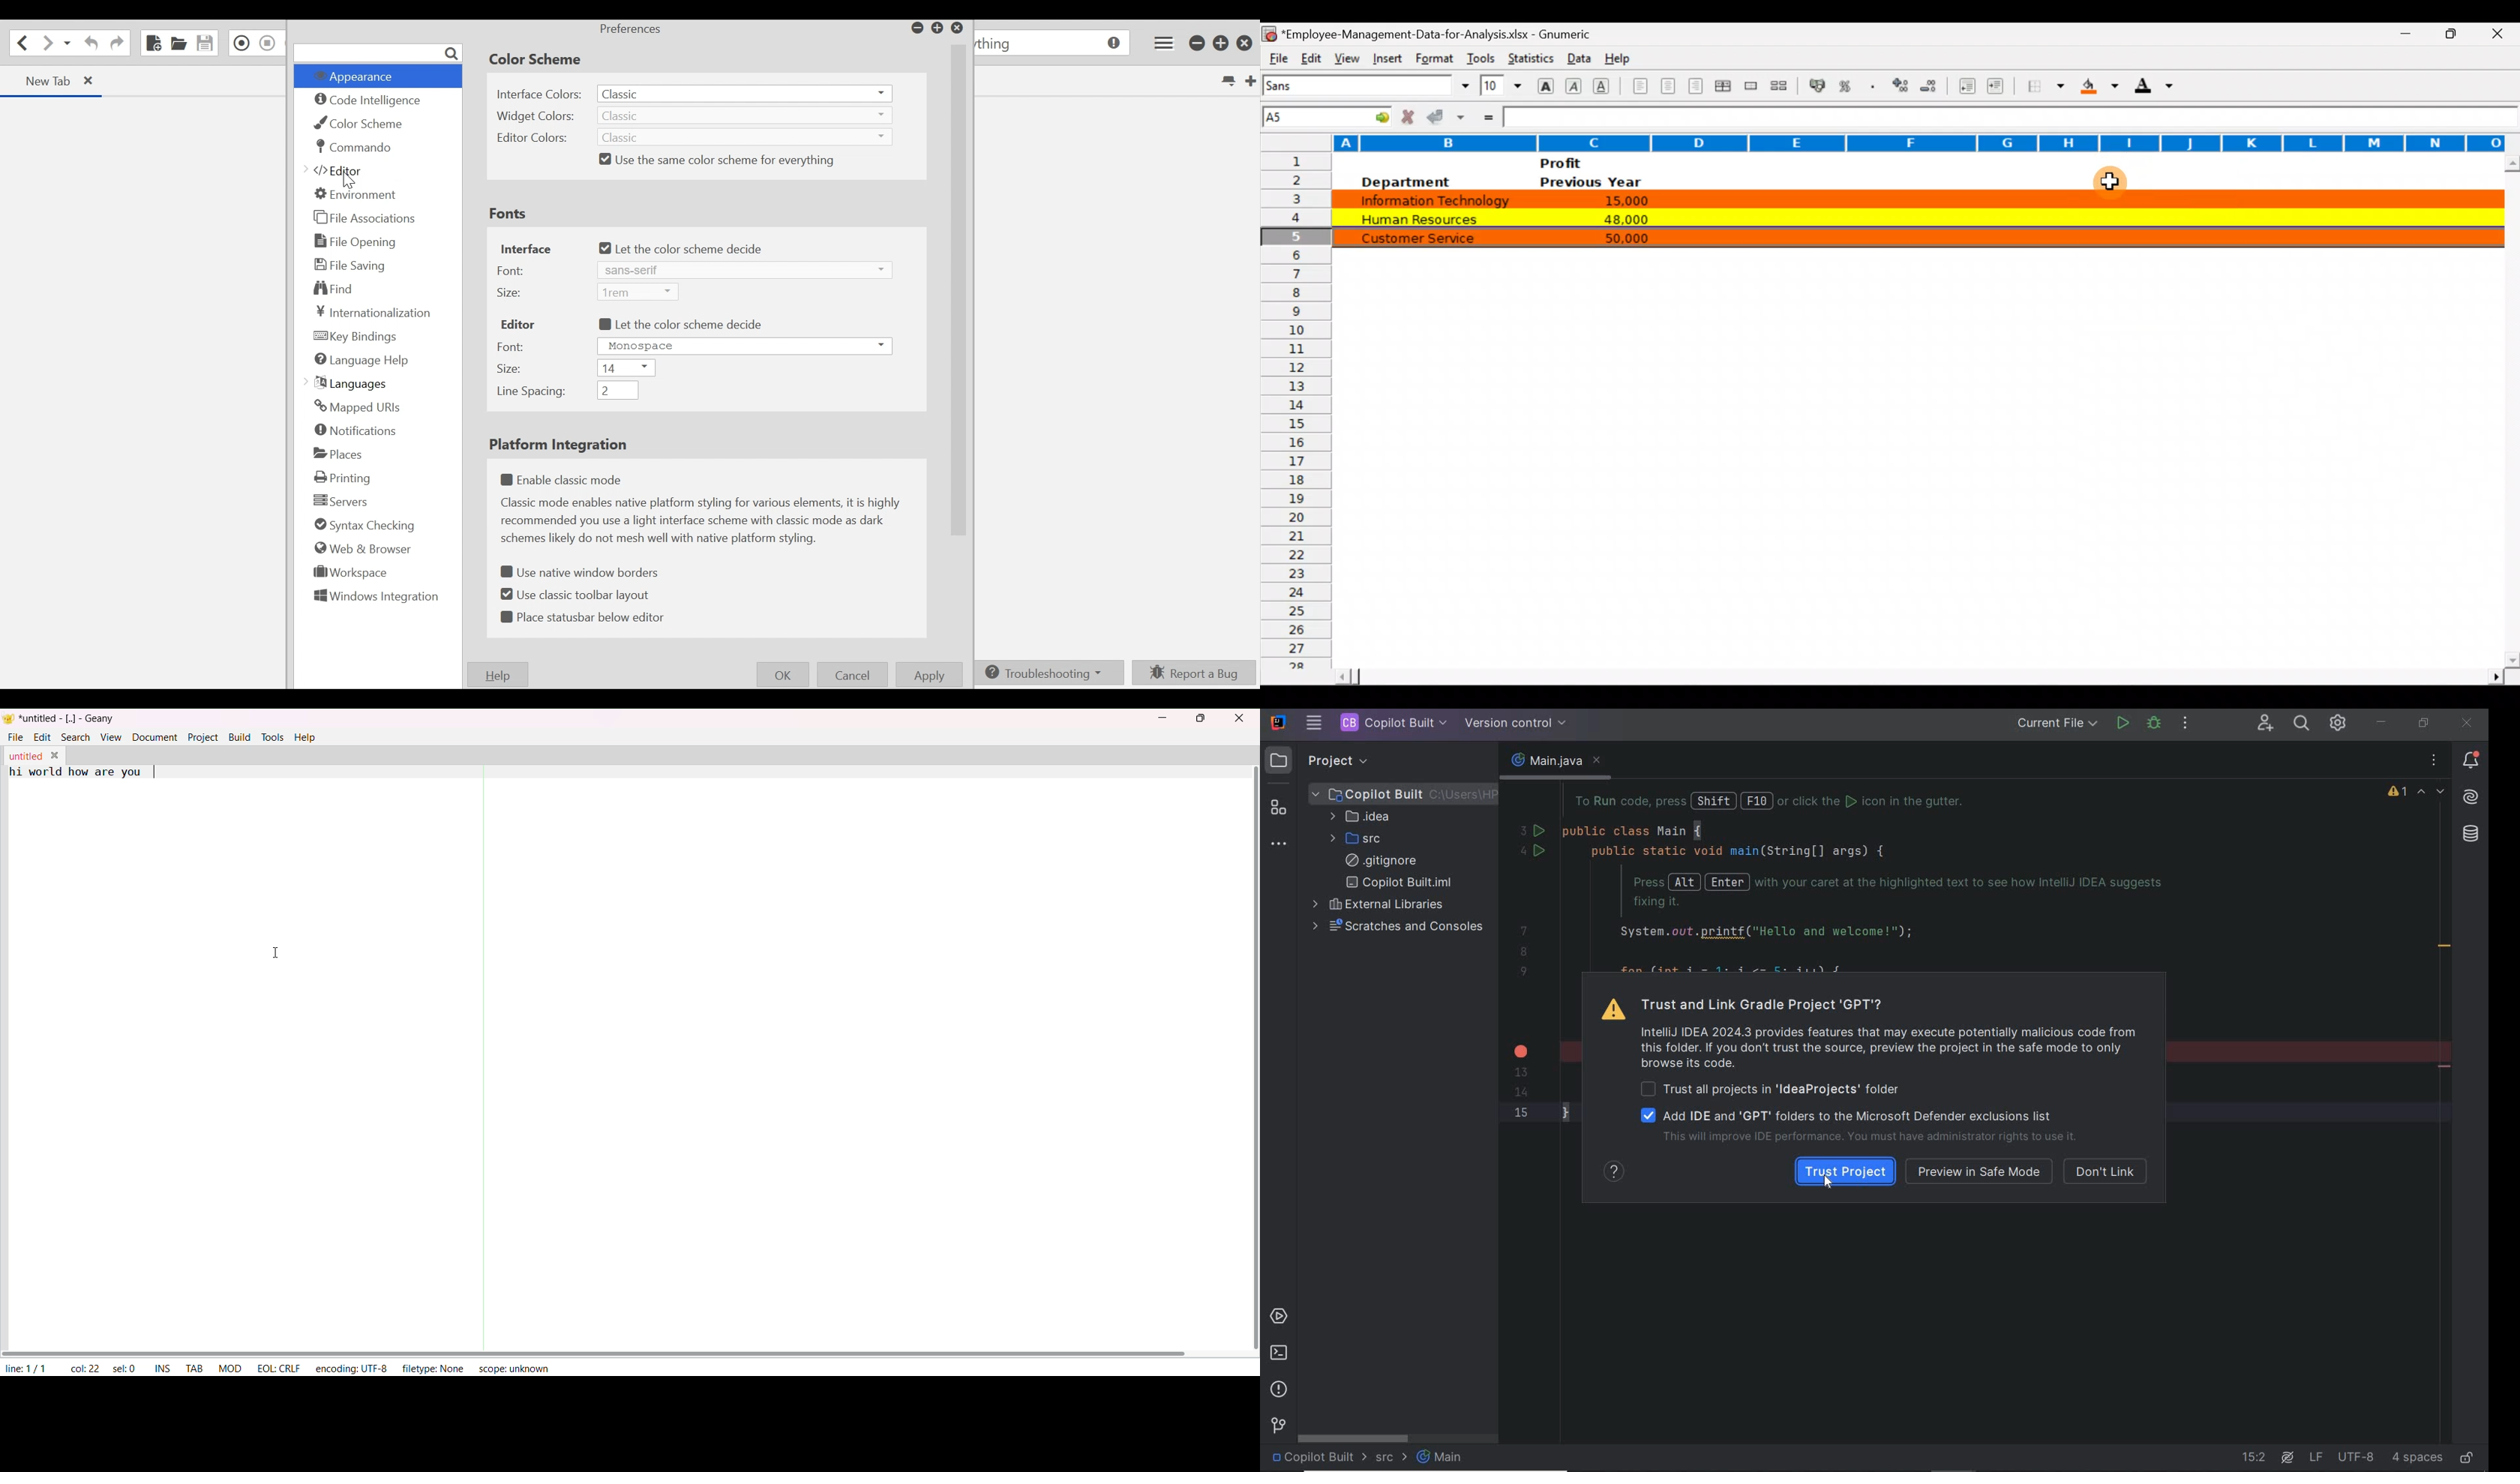 The height and width of the screenshot is (1484, 2520). Describe the element at coordinates (1487, 116) in the screenshot. I see `Enter formula` at that location.